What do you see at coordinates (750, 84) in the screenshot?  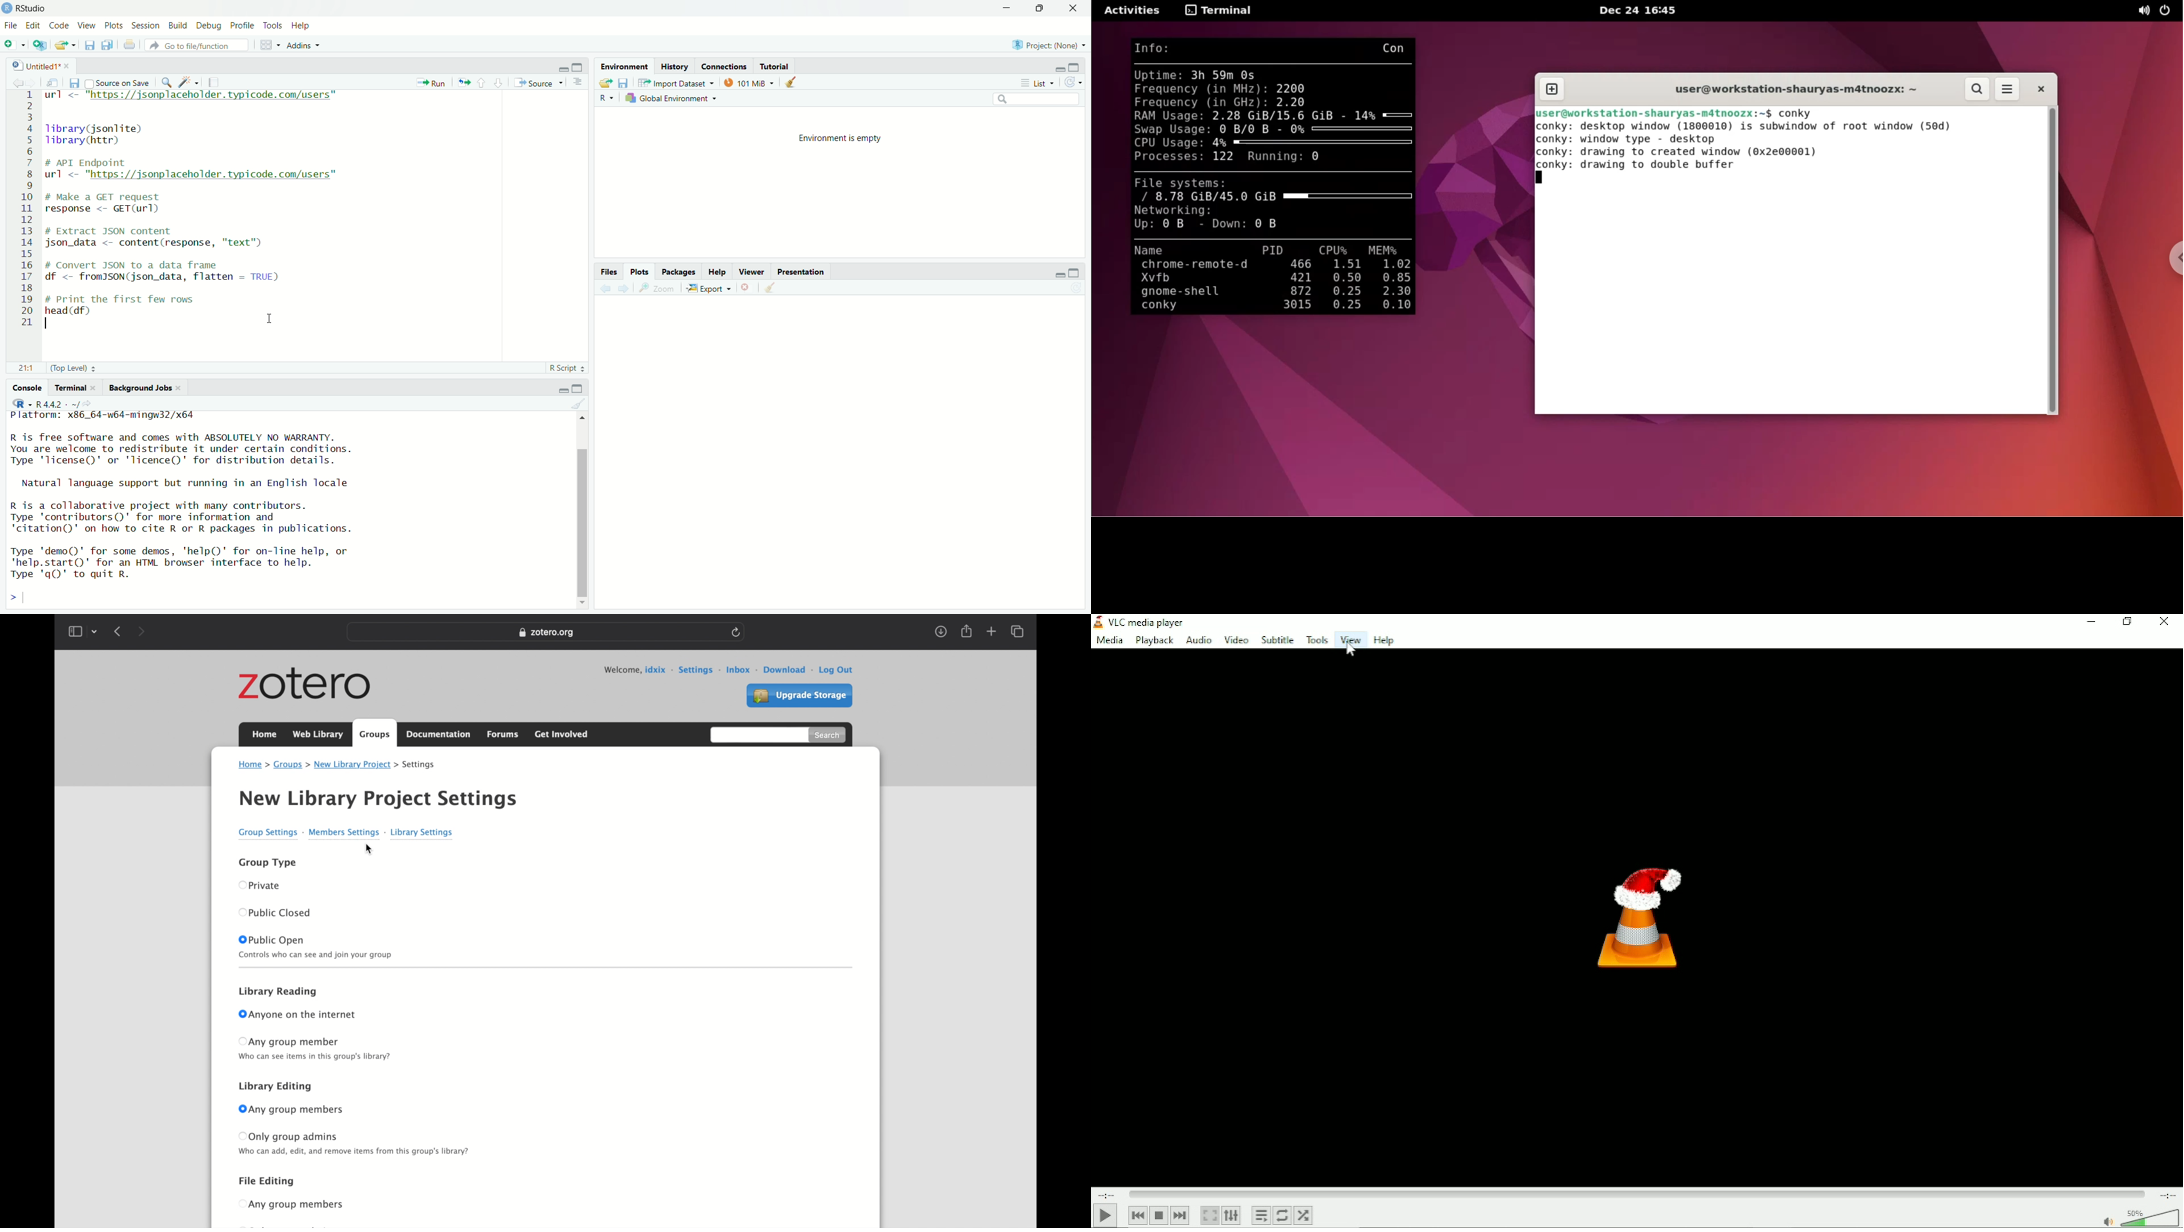 I see `101 MiB` at bounding box center [750, 84].